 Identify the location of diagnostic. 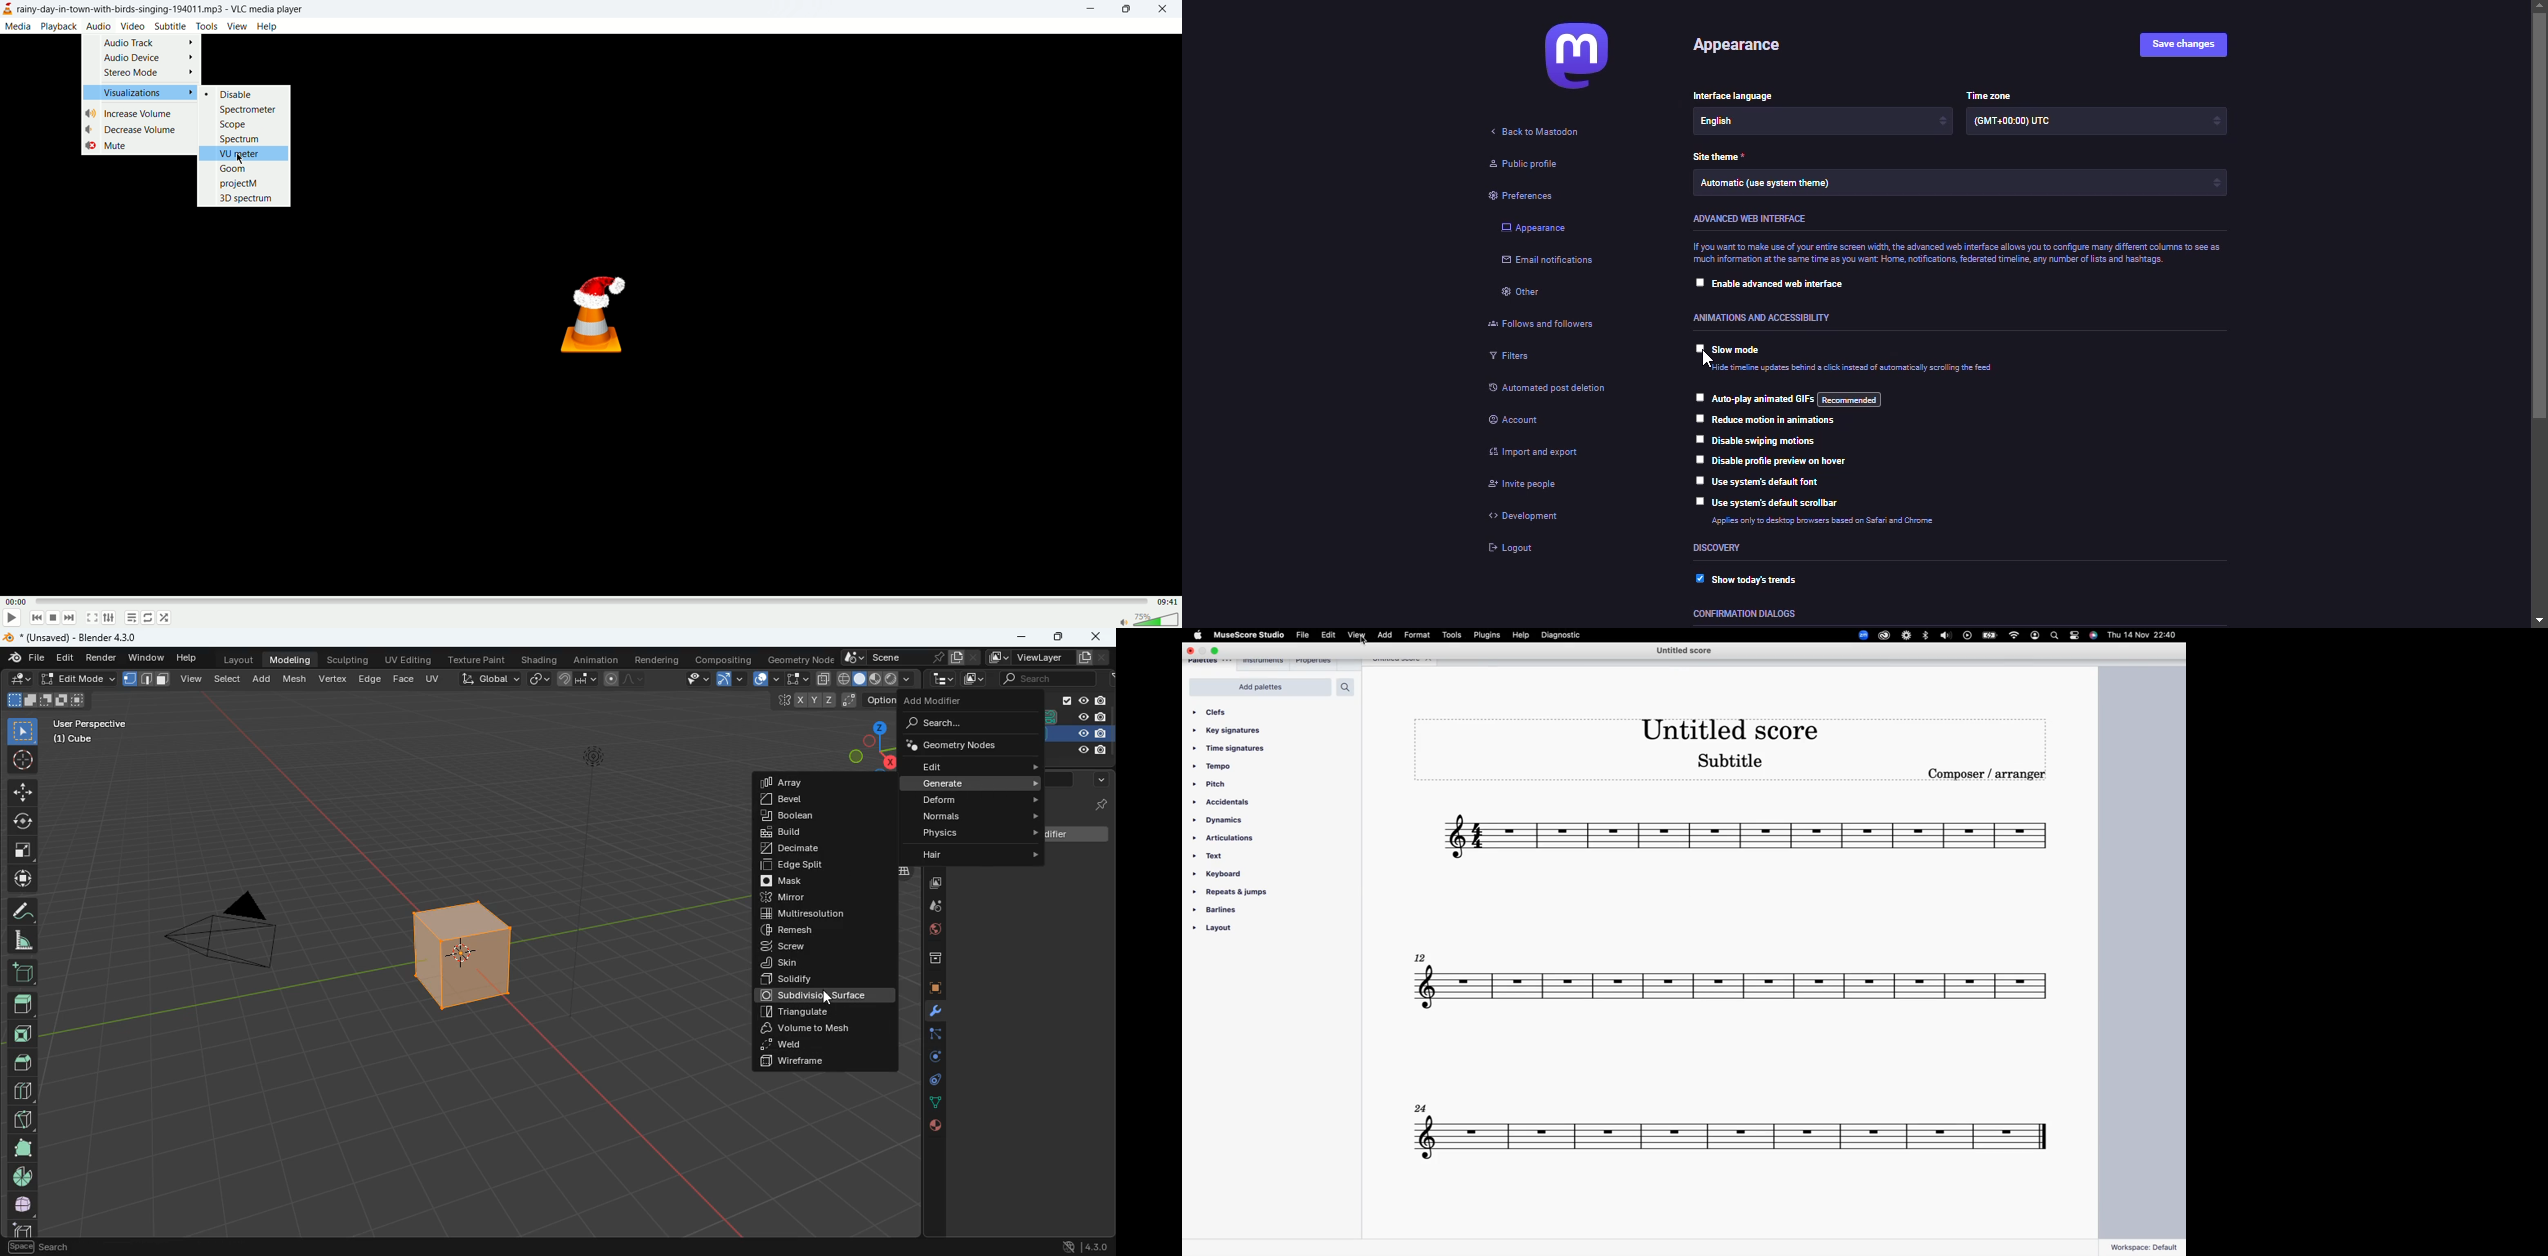
(1568, 636).